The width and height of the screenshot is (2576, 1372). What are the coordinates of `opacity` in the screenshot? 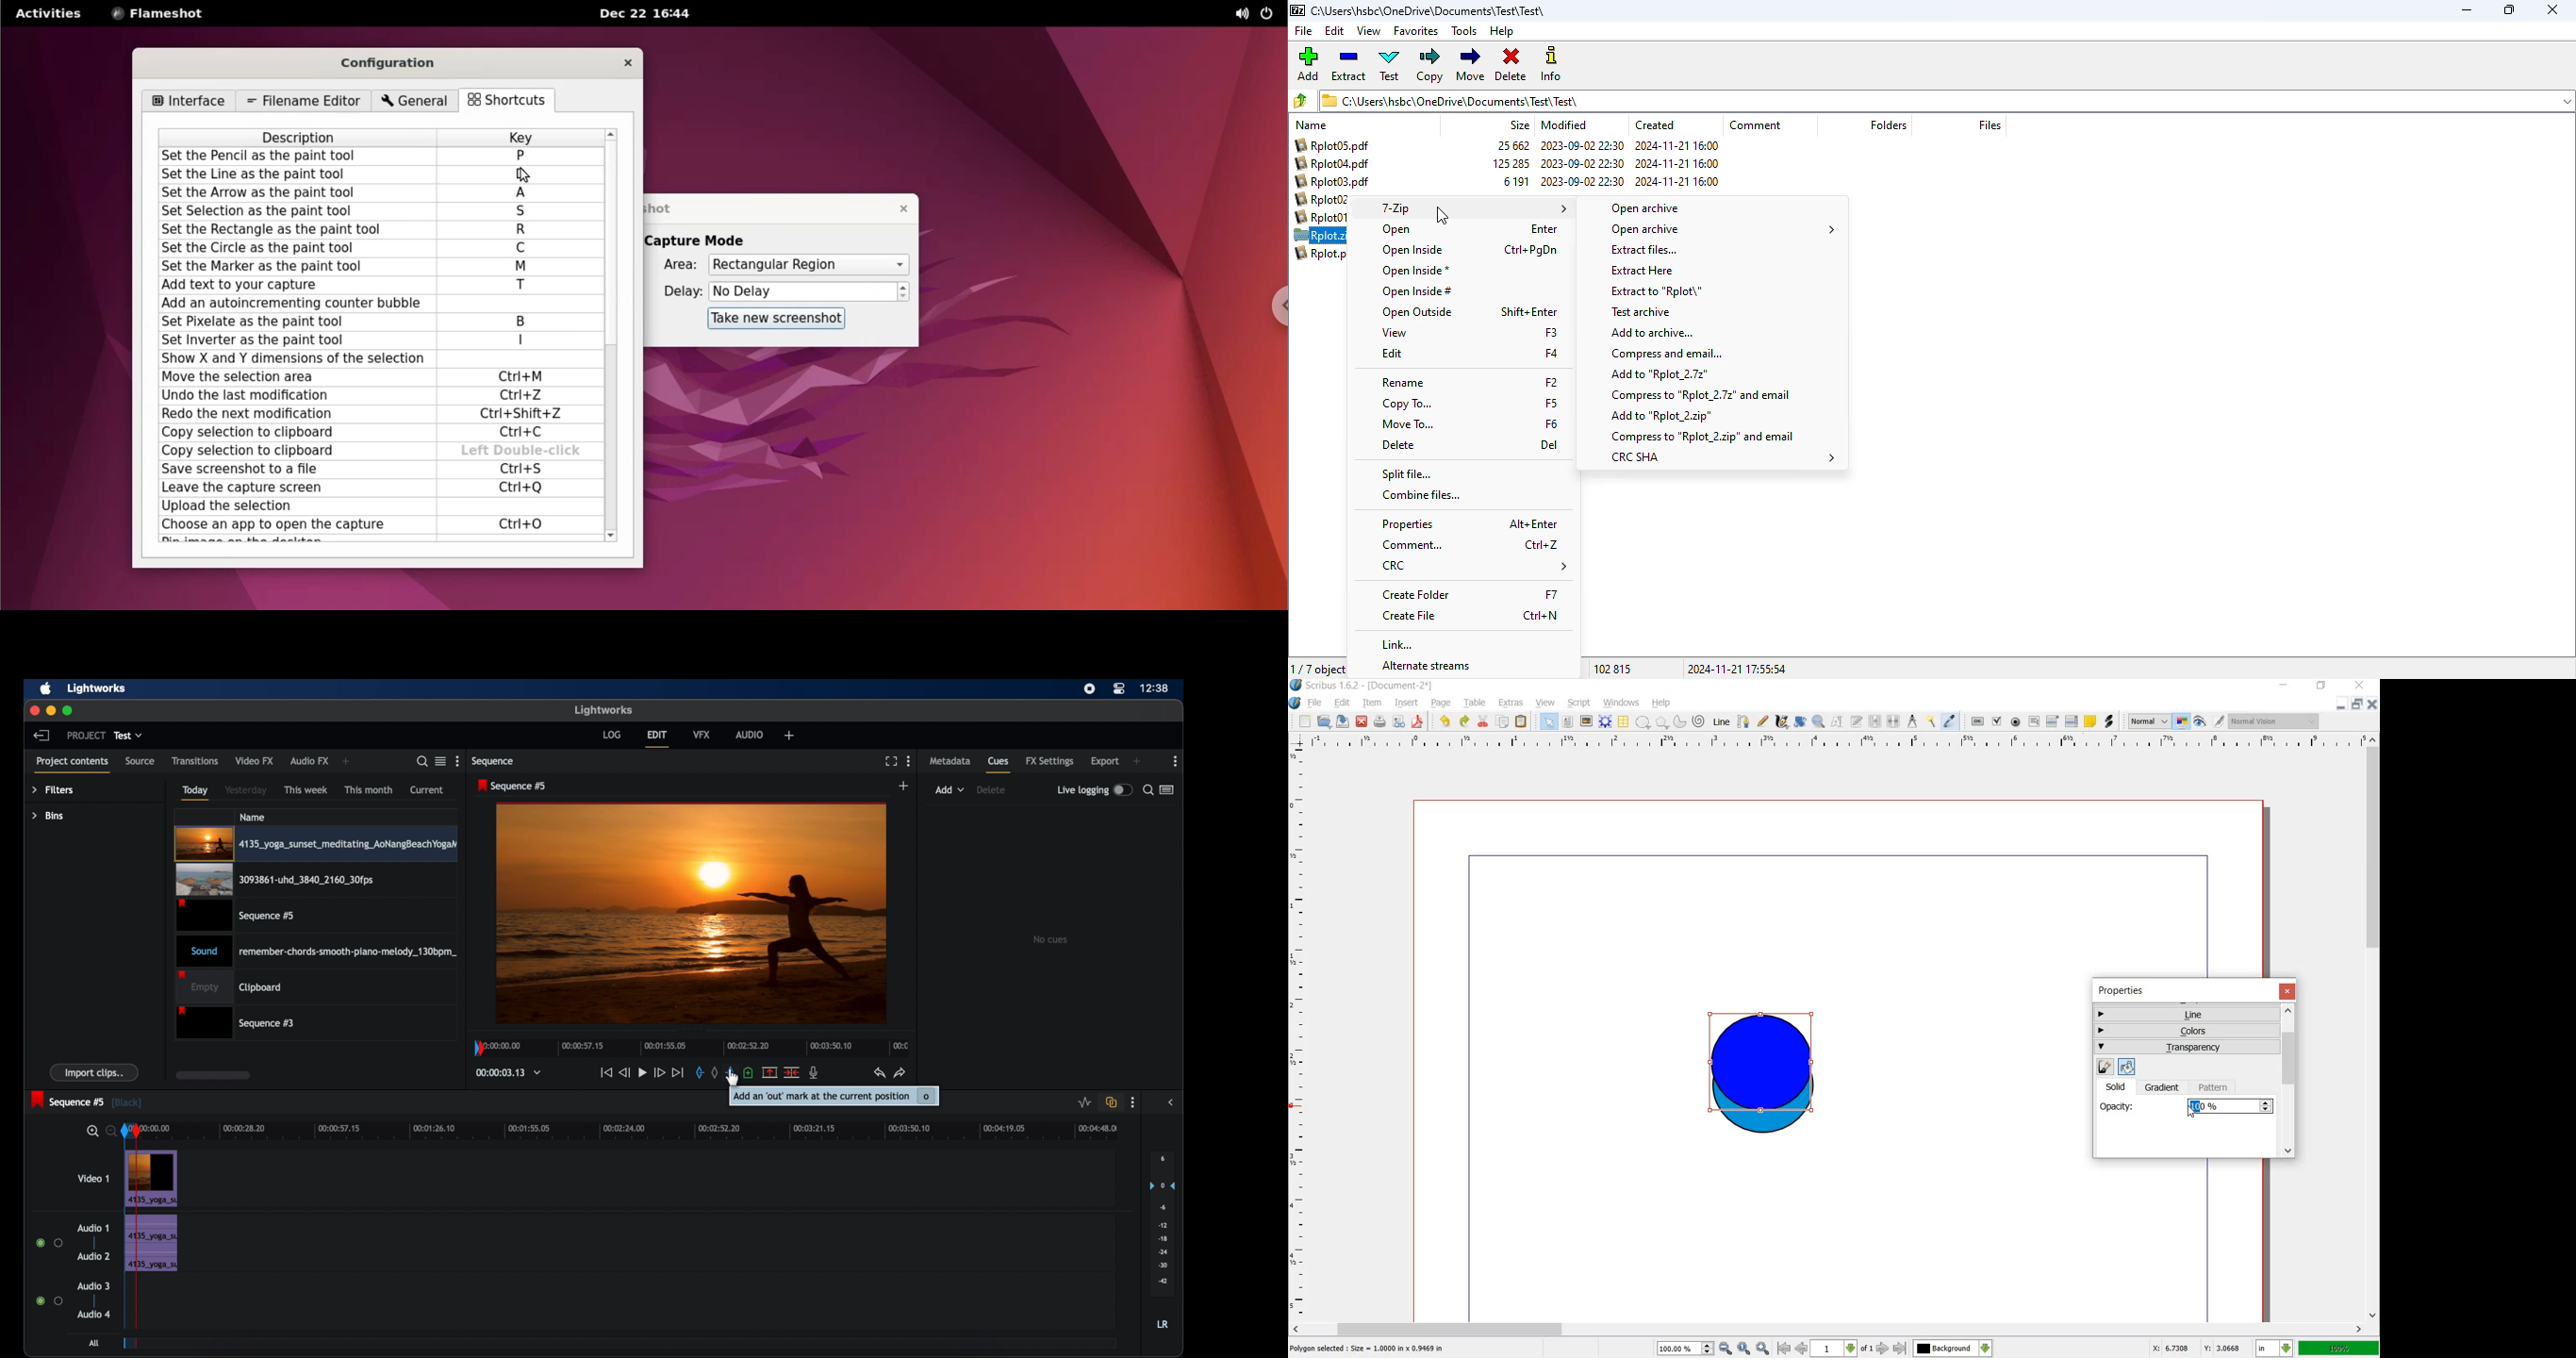 It's located at (2118, 1105).